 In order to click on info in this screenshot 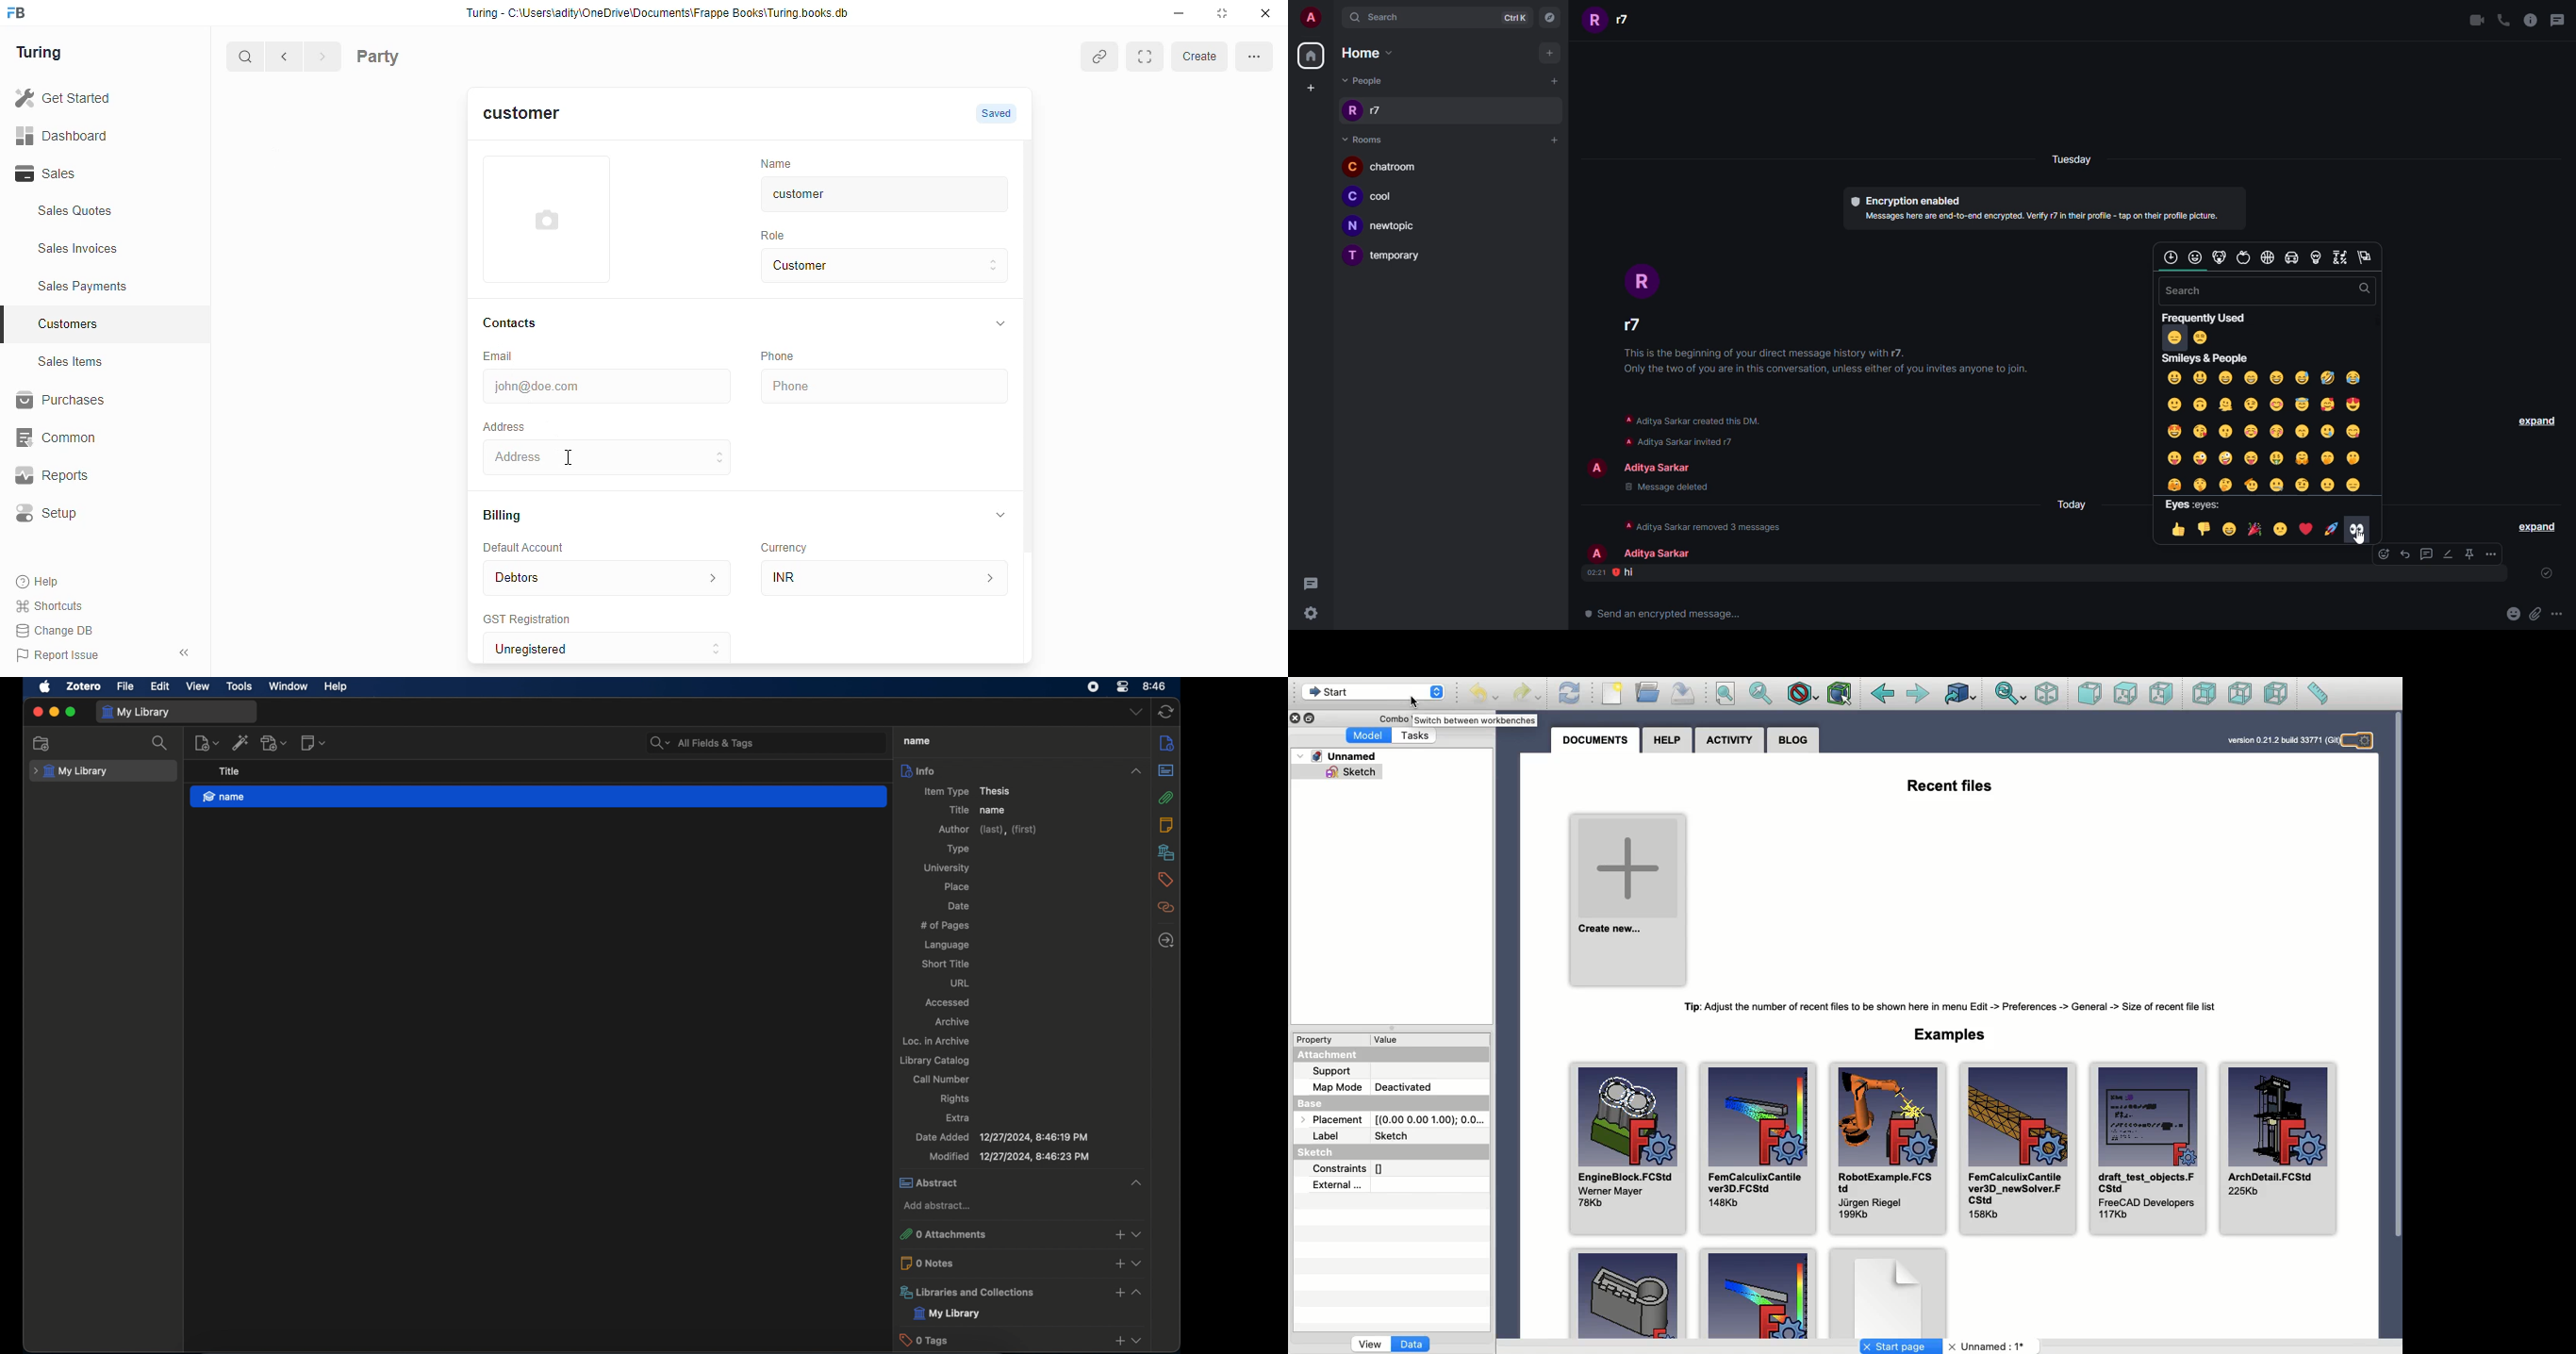, I will do `click(1709, 525)`.